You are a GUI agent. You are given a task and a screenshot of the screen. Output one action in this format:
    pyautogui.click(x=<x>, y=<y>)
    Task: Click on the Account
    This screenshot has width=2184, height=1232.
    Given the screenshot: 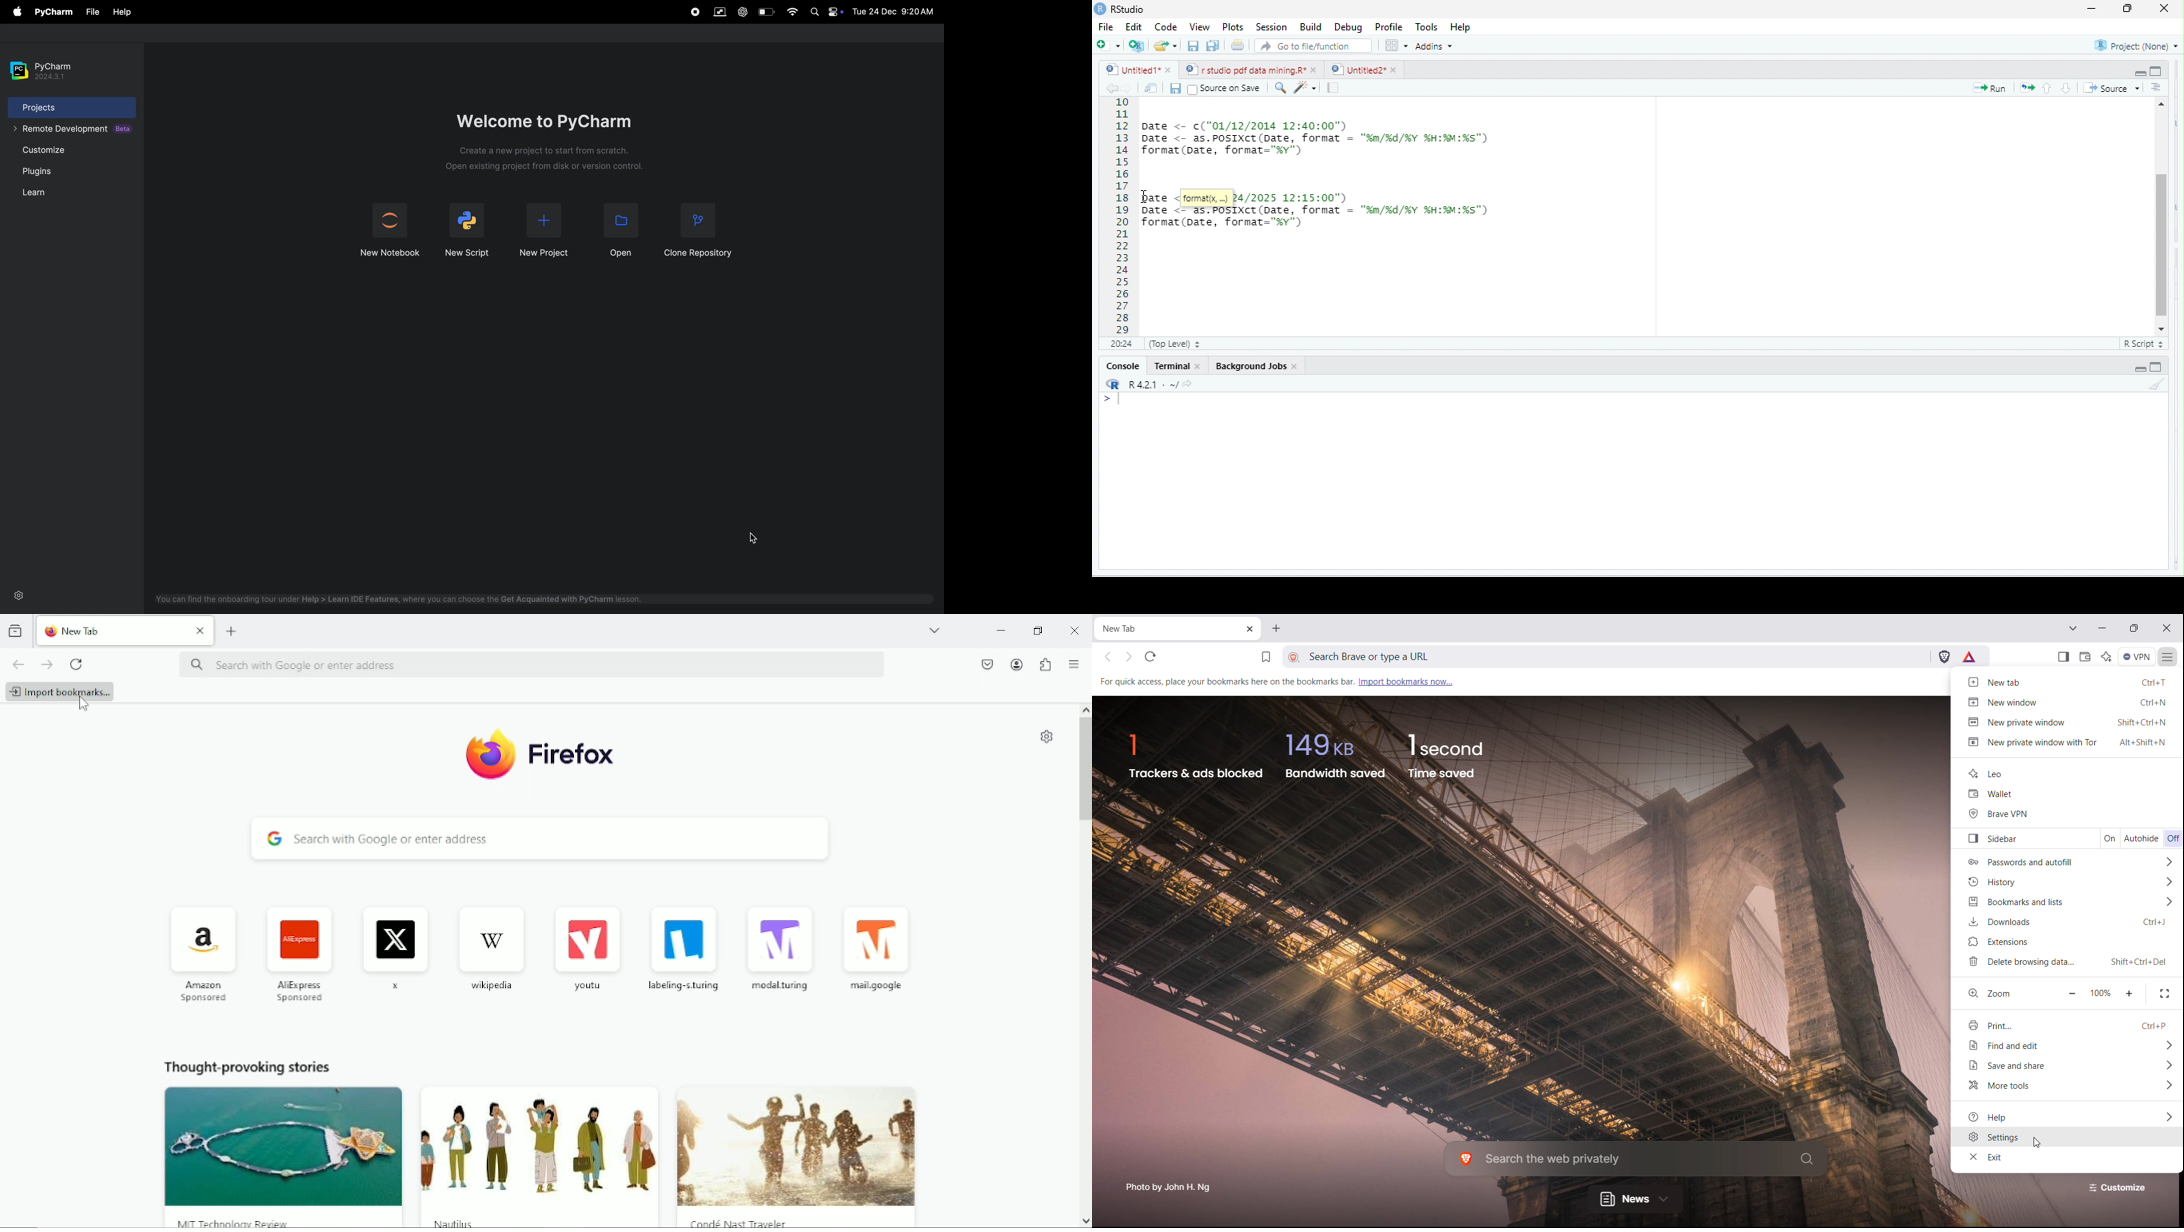 What is the action you would take?
    pyautogui.click(x=1016, y=664)
    